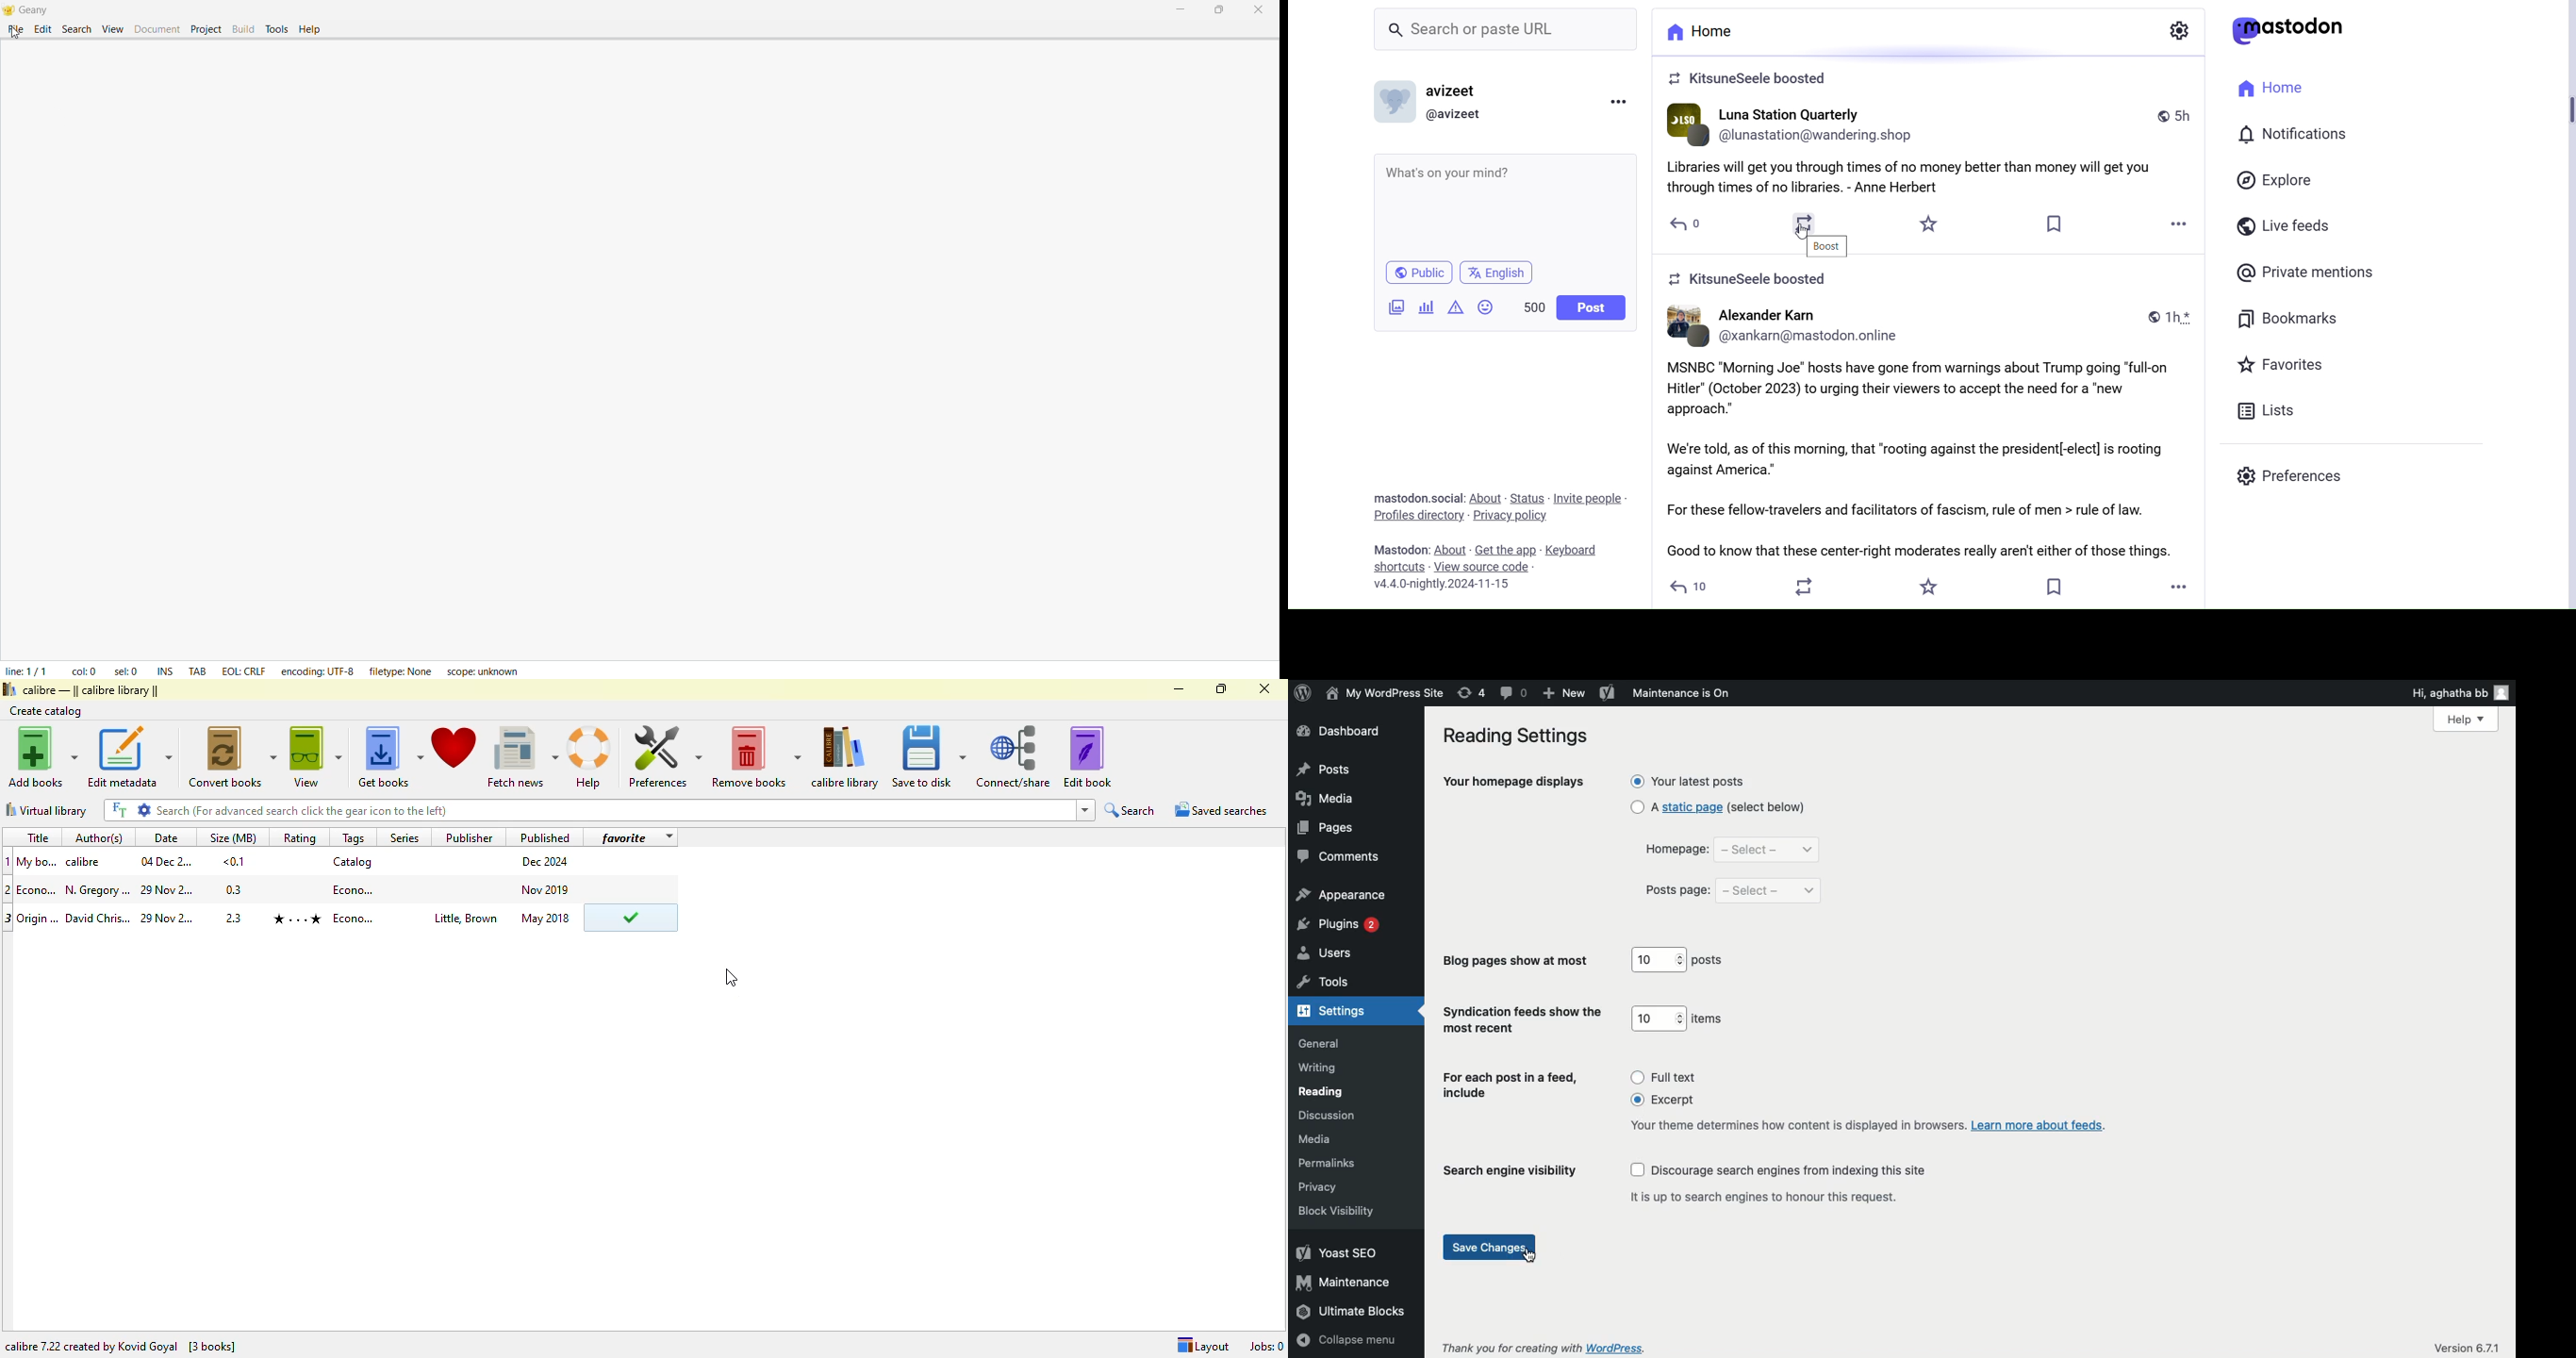 The image size is (2576, 1372). What do you see at coordinates (1401, 549) in the screenshot?
I see `Mastodon` at bounding box center [1401, 549].